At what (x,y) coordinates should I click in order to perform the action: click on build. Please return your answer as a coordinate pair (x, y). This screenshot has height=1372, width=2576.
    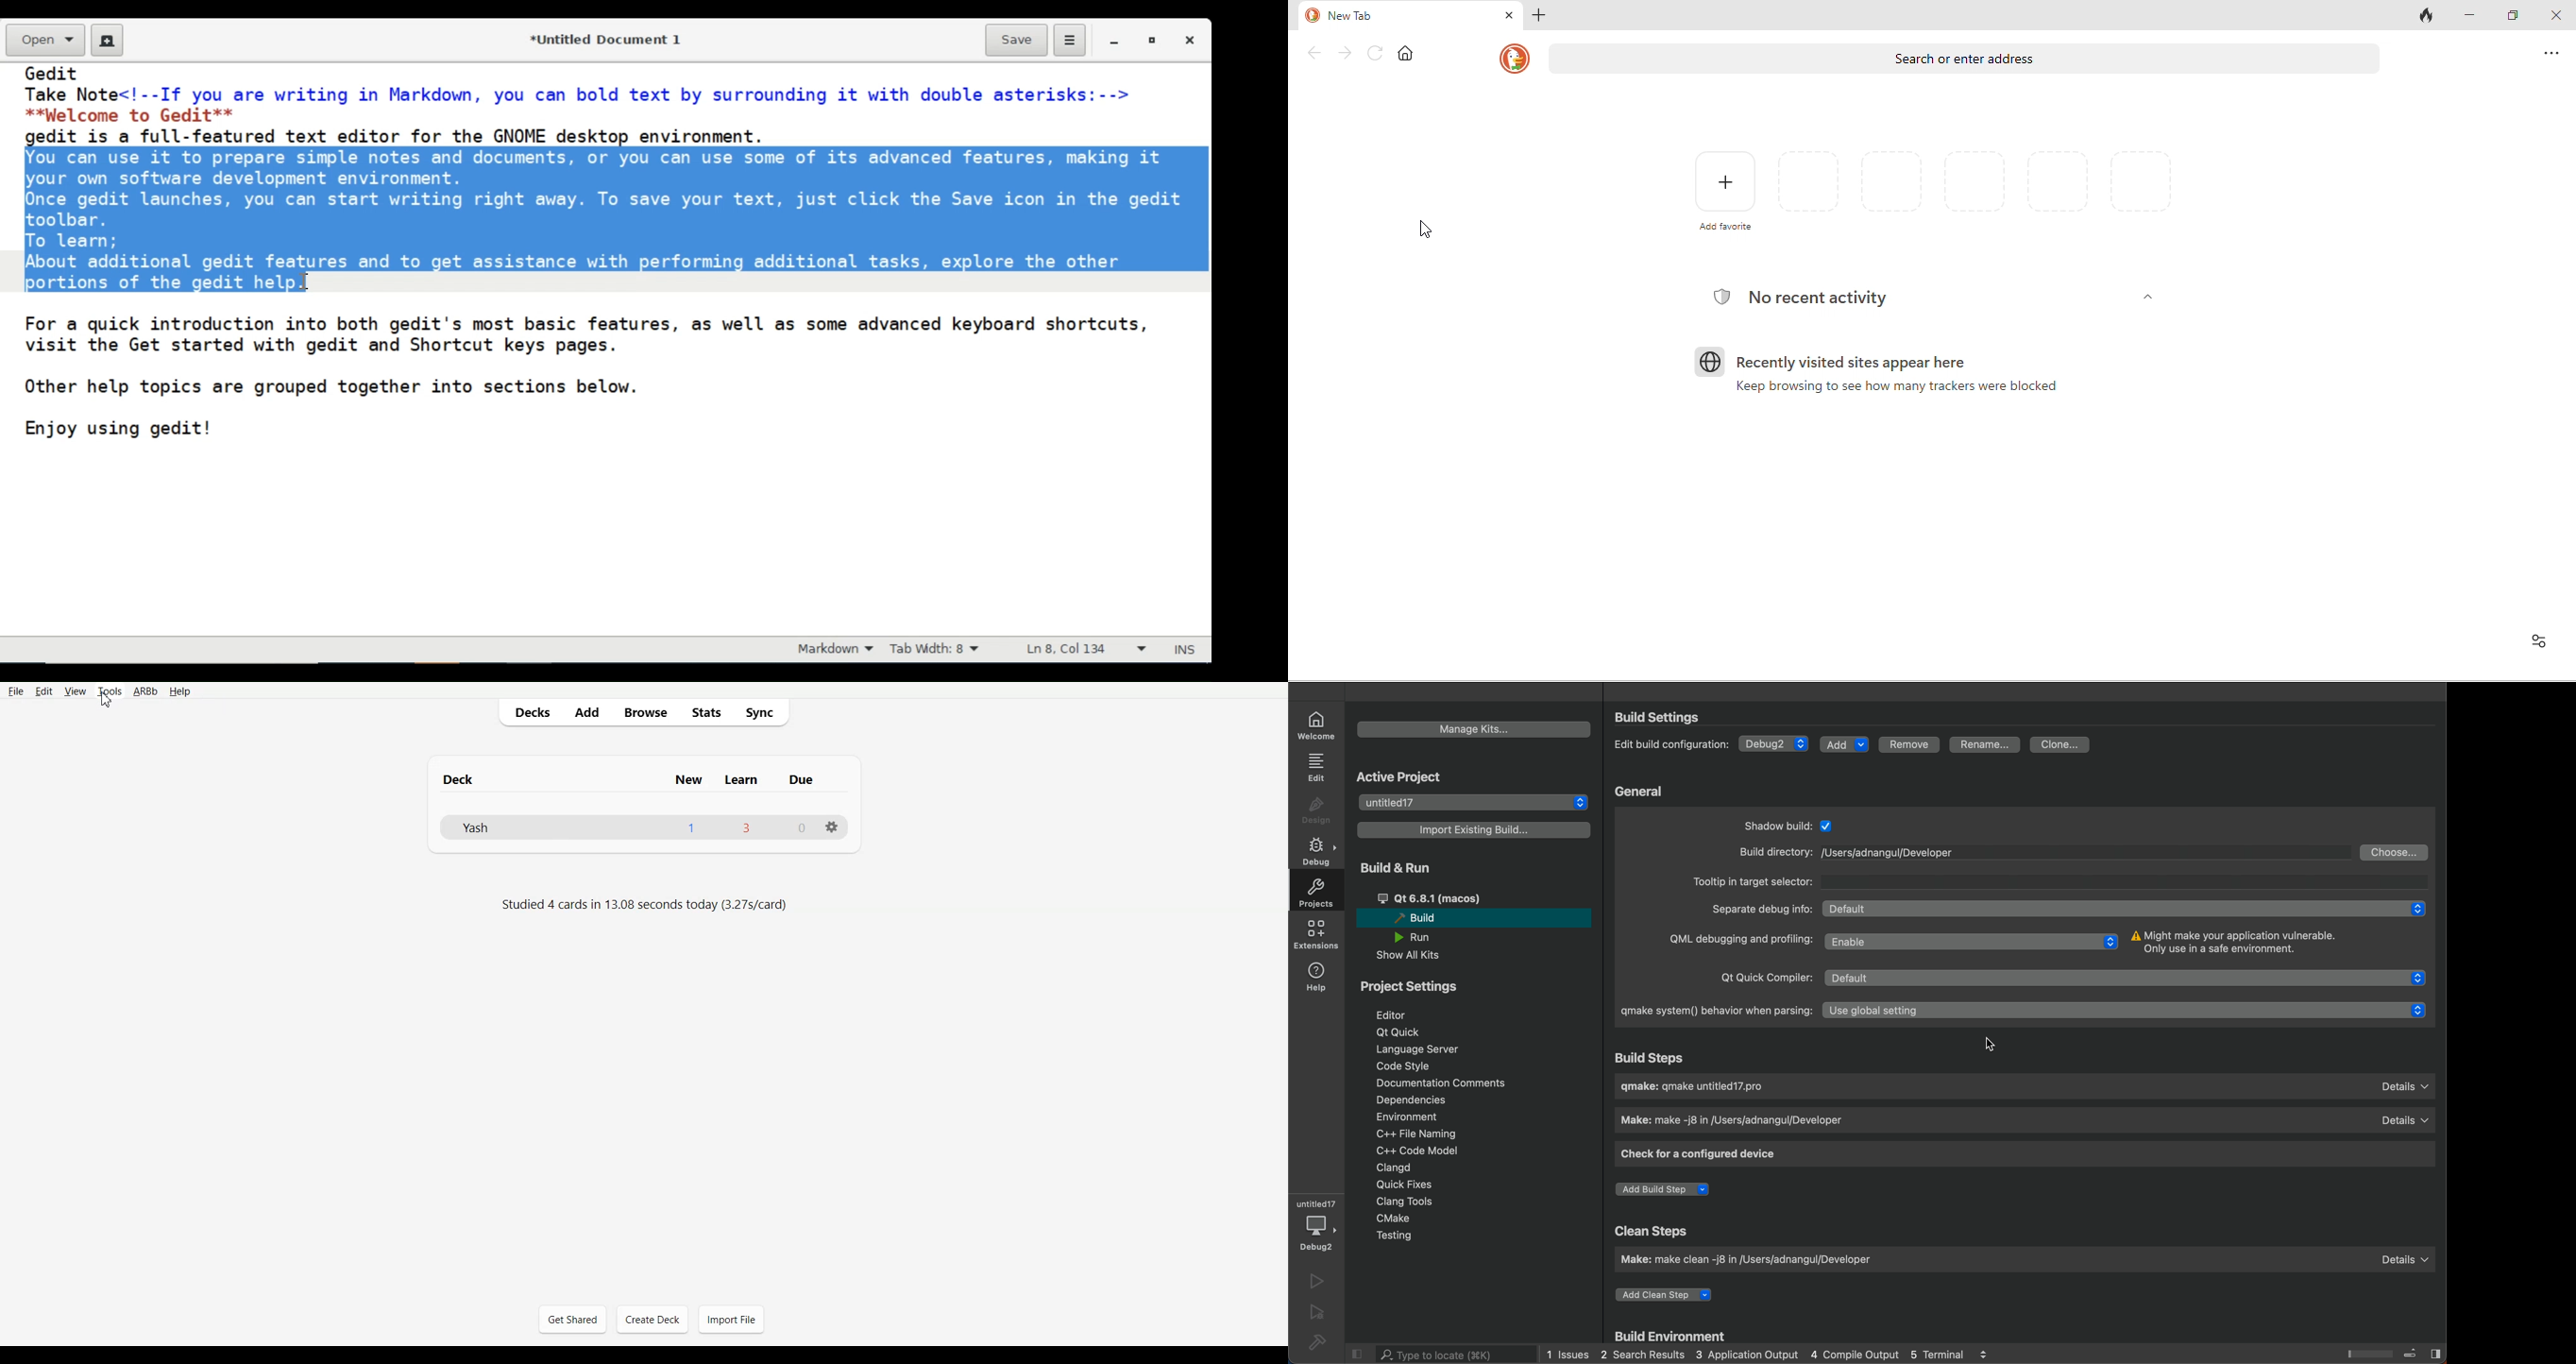
    Looking at the image, I should click on (1432, 919).